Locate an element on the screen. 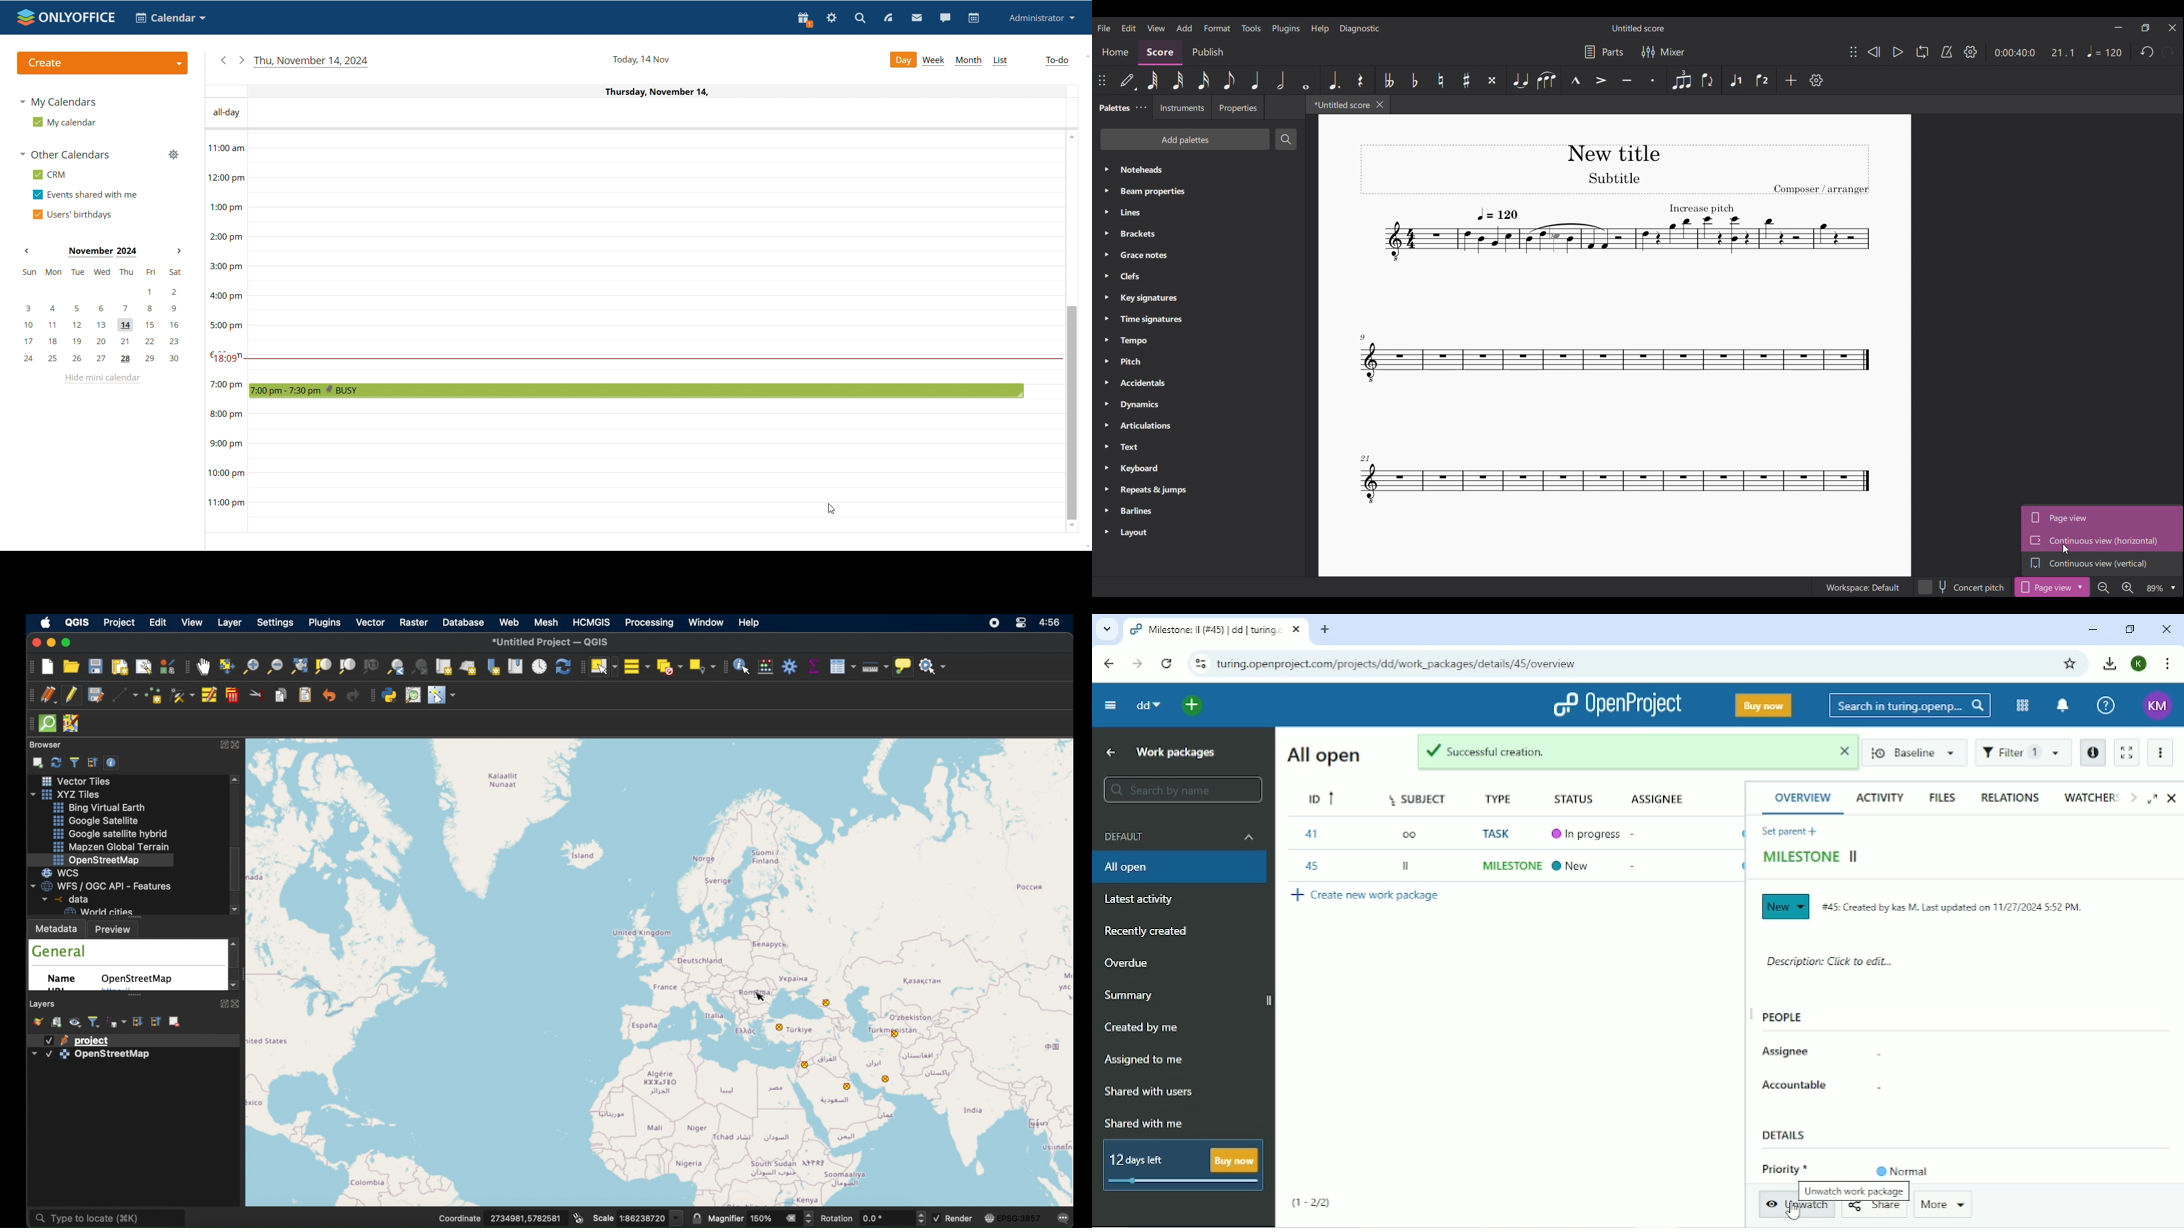  Score, current section highlighted is located at coordinates (1160, 52).